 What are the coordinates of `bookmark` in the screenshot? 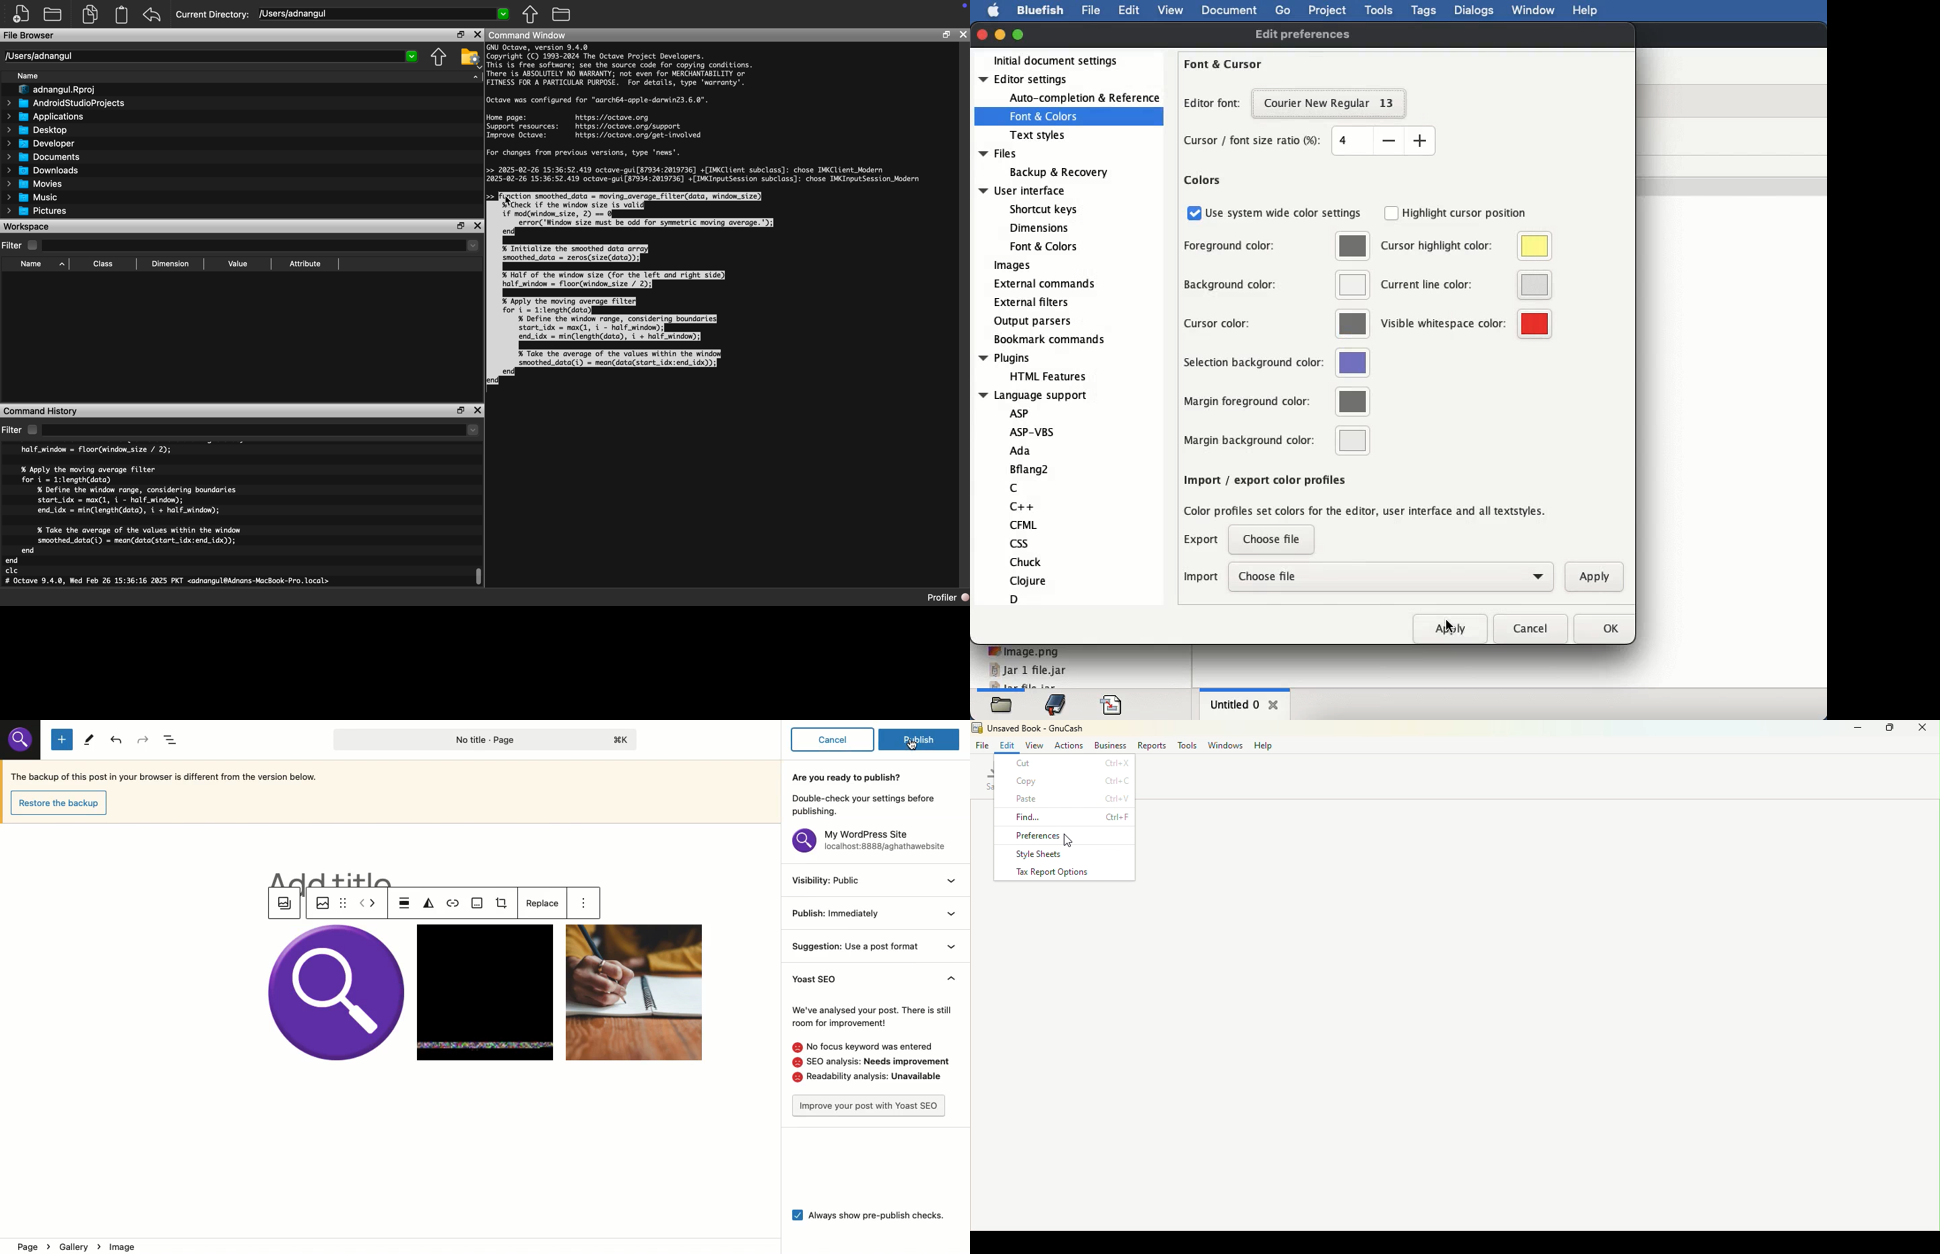 It's located at (1055, 704).